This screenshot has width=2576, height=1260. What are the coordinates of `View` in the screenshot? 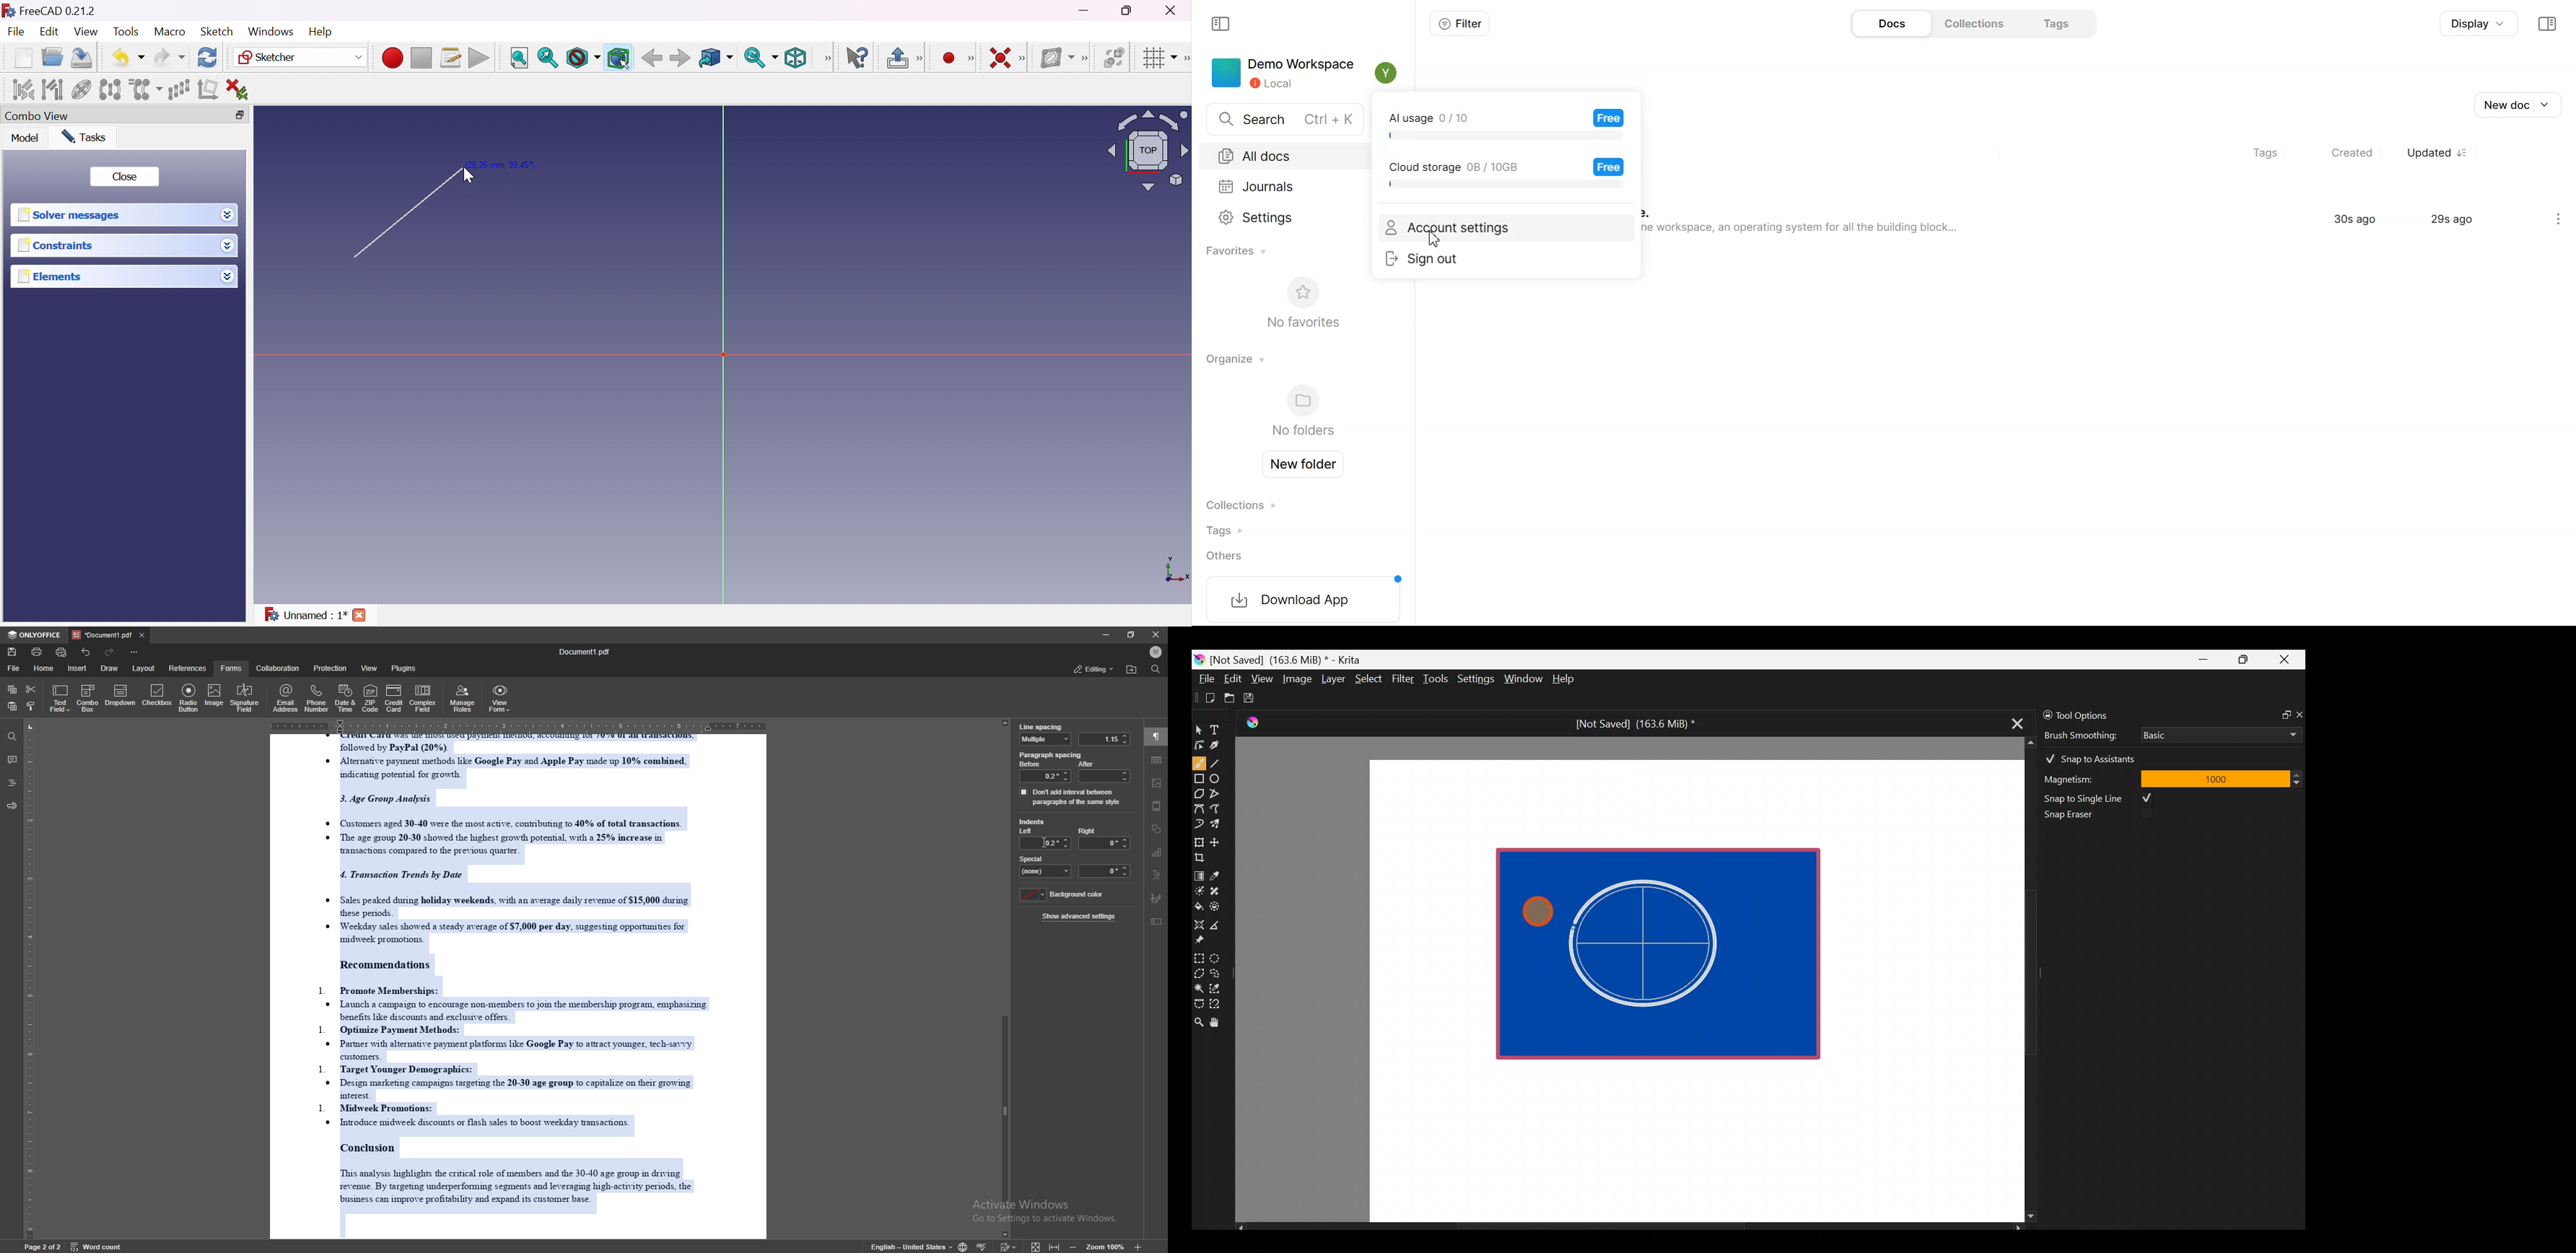 It's located at (1262, 679).